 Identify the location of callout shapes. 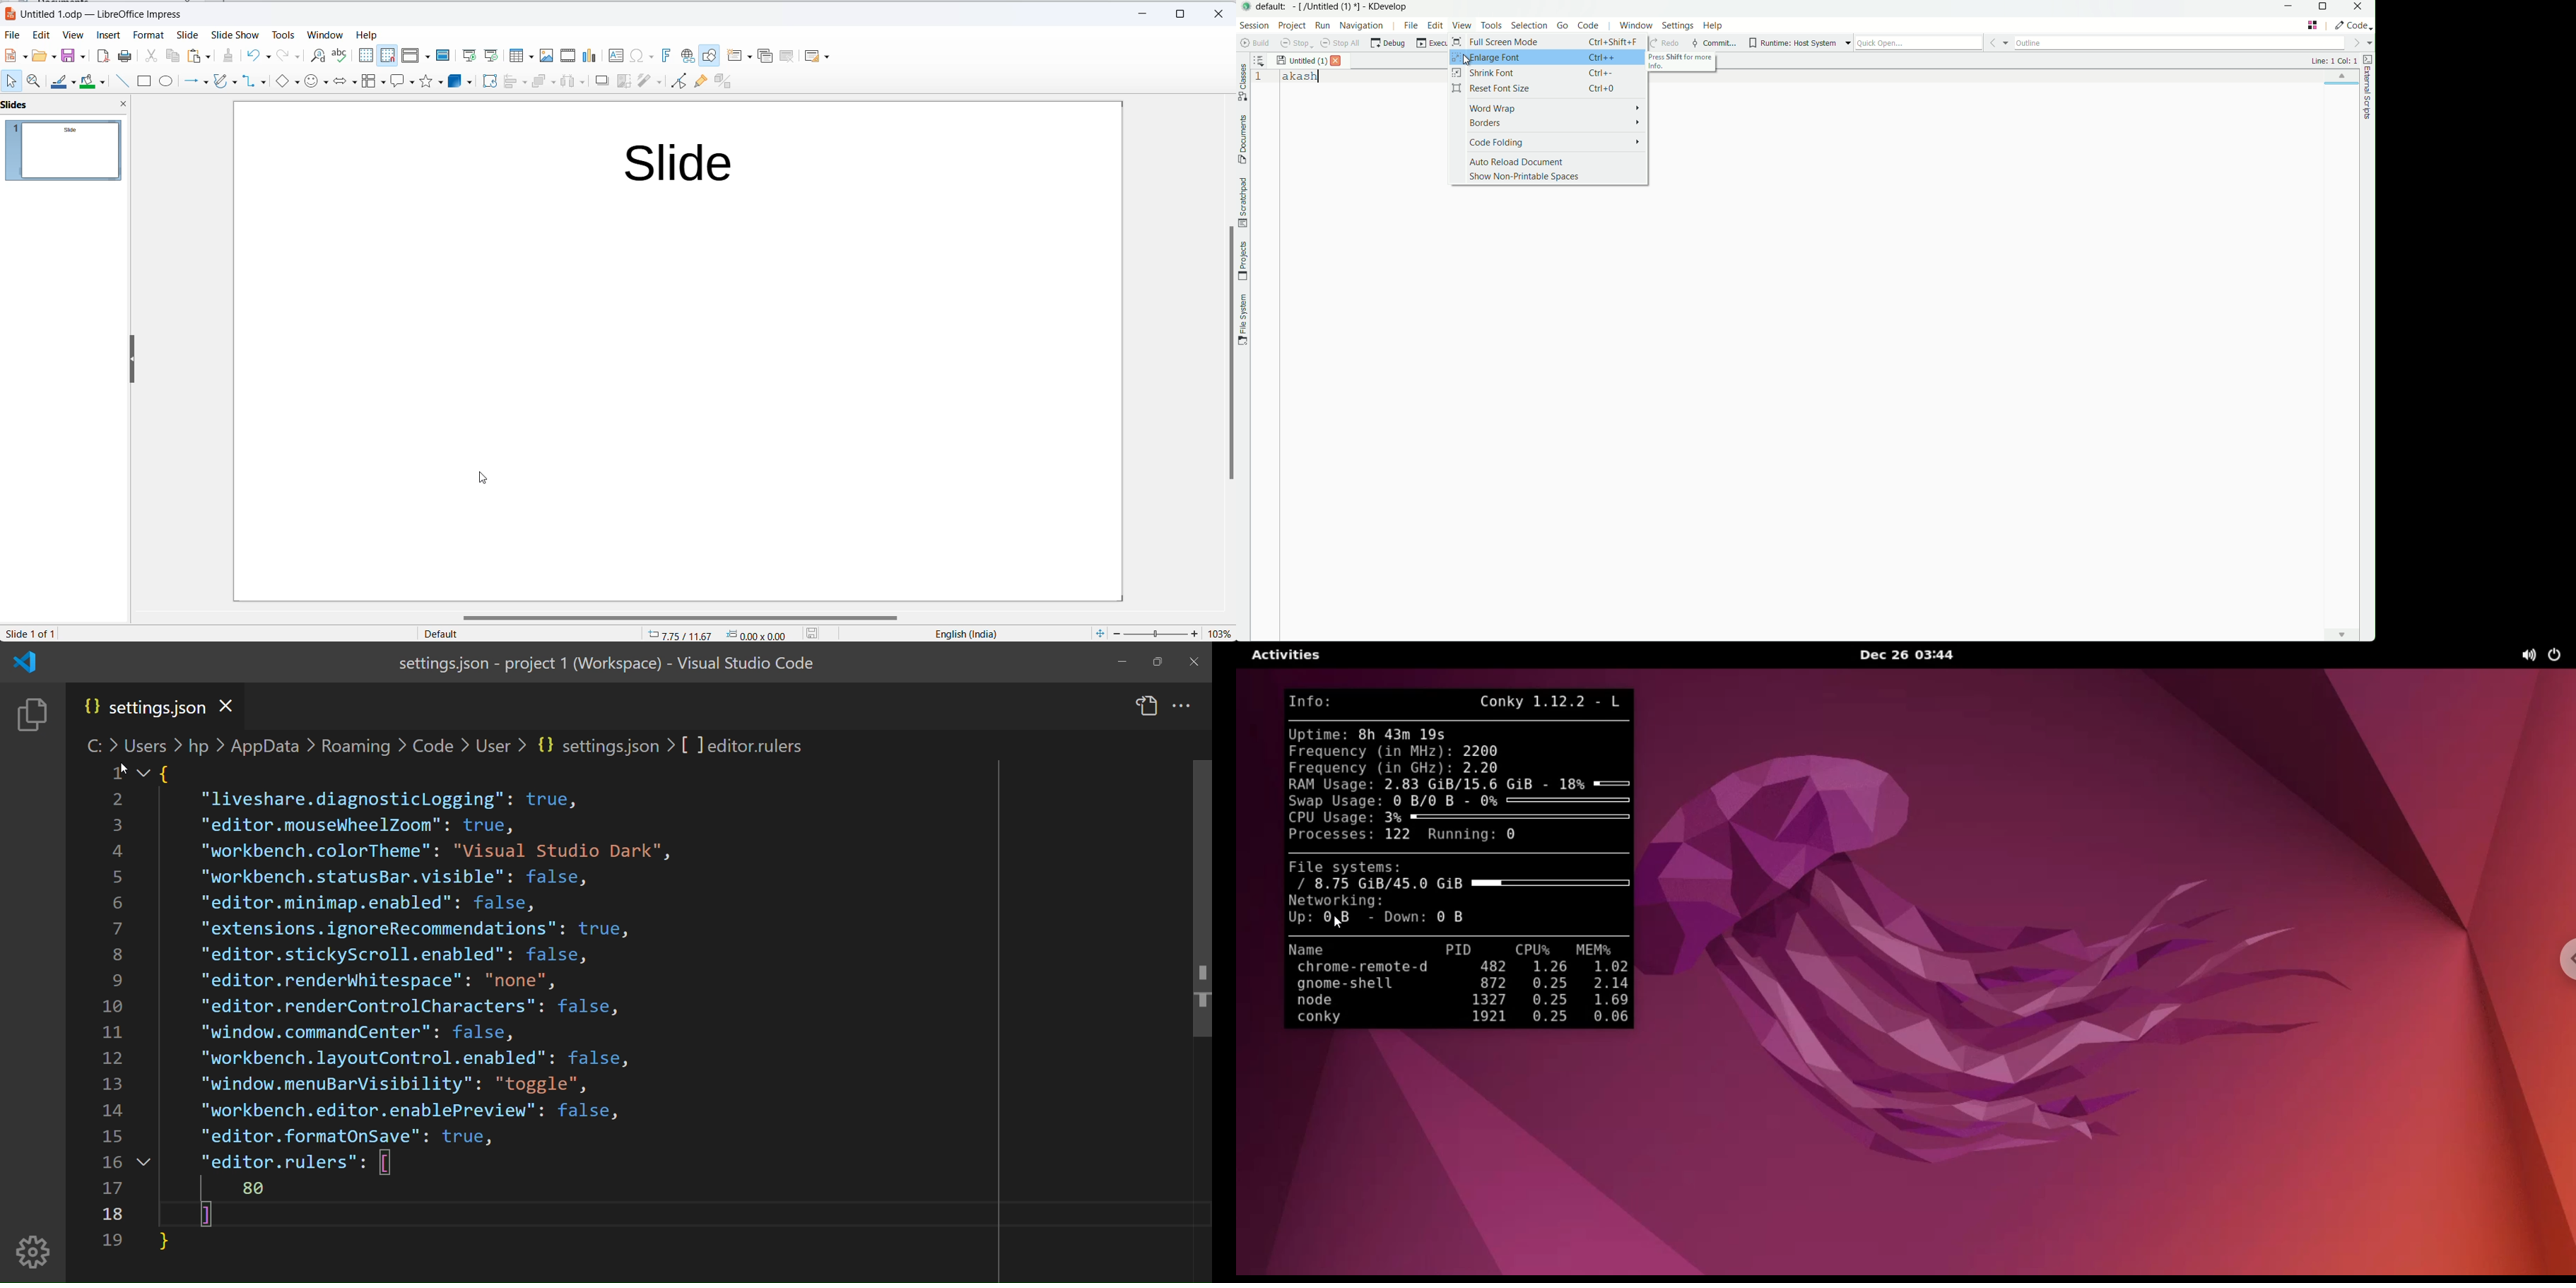
(402, 83).